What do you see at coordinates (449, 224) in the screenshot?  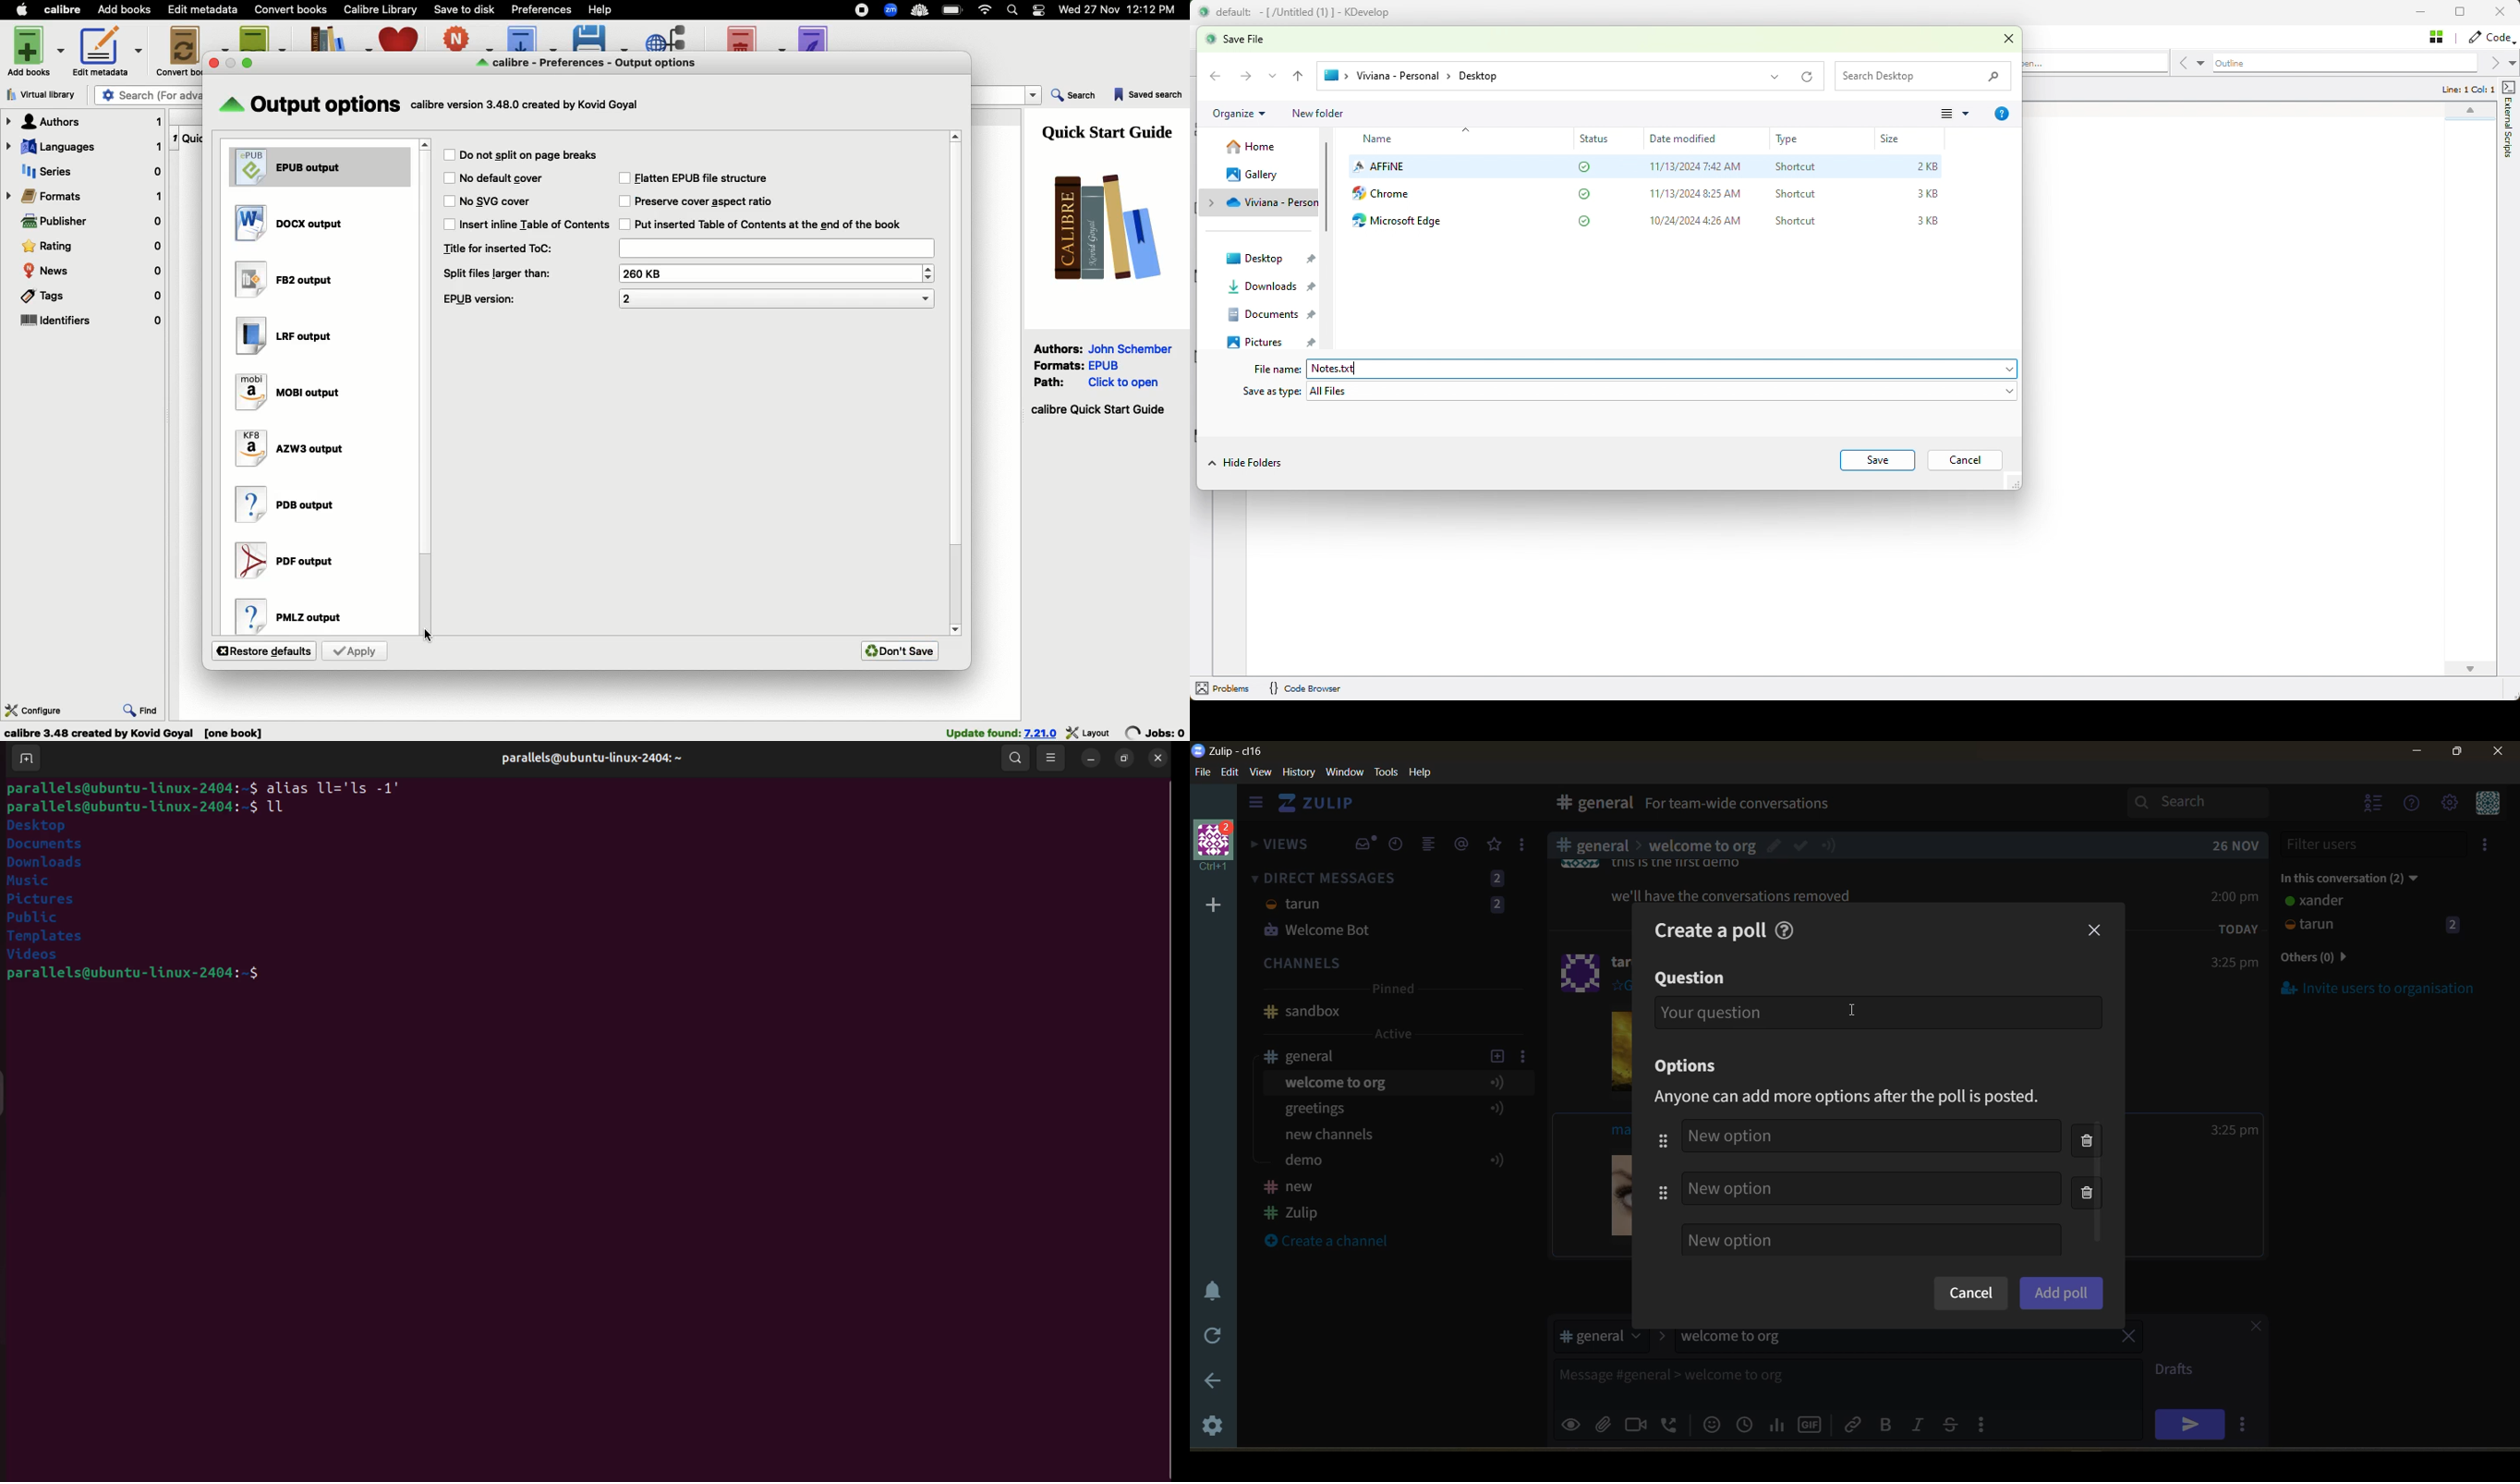 I see `Checkbox` at bounding box center [449, 224].